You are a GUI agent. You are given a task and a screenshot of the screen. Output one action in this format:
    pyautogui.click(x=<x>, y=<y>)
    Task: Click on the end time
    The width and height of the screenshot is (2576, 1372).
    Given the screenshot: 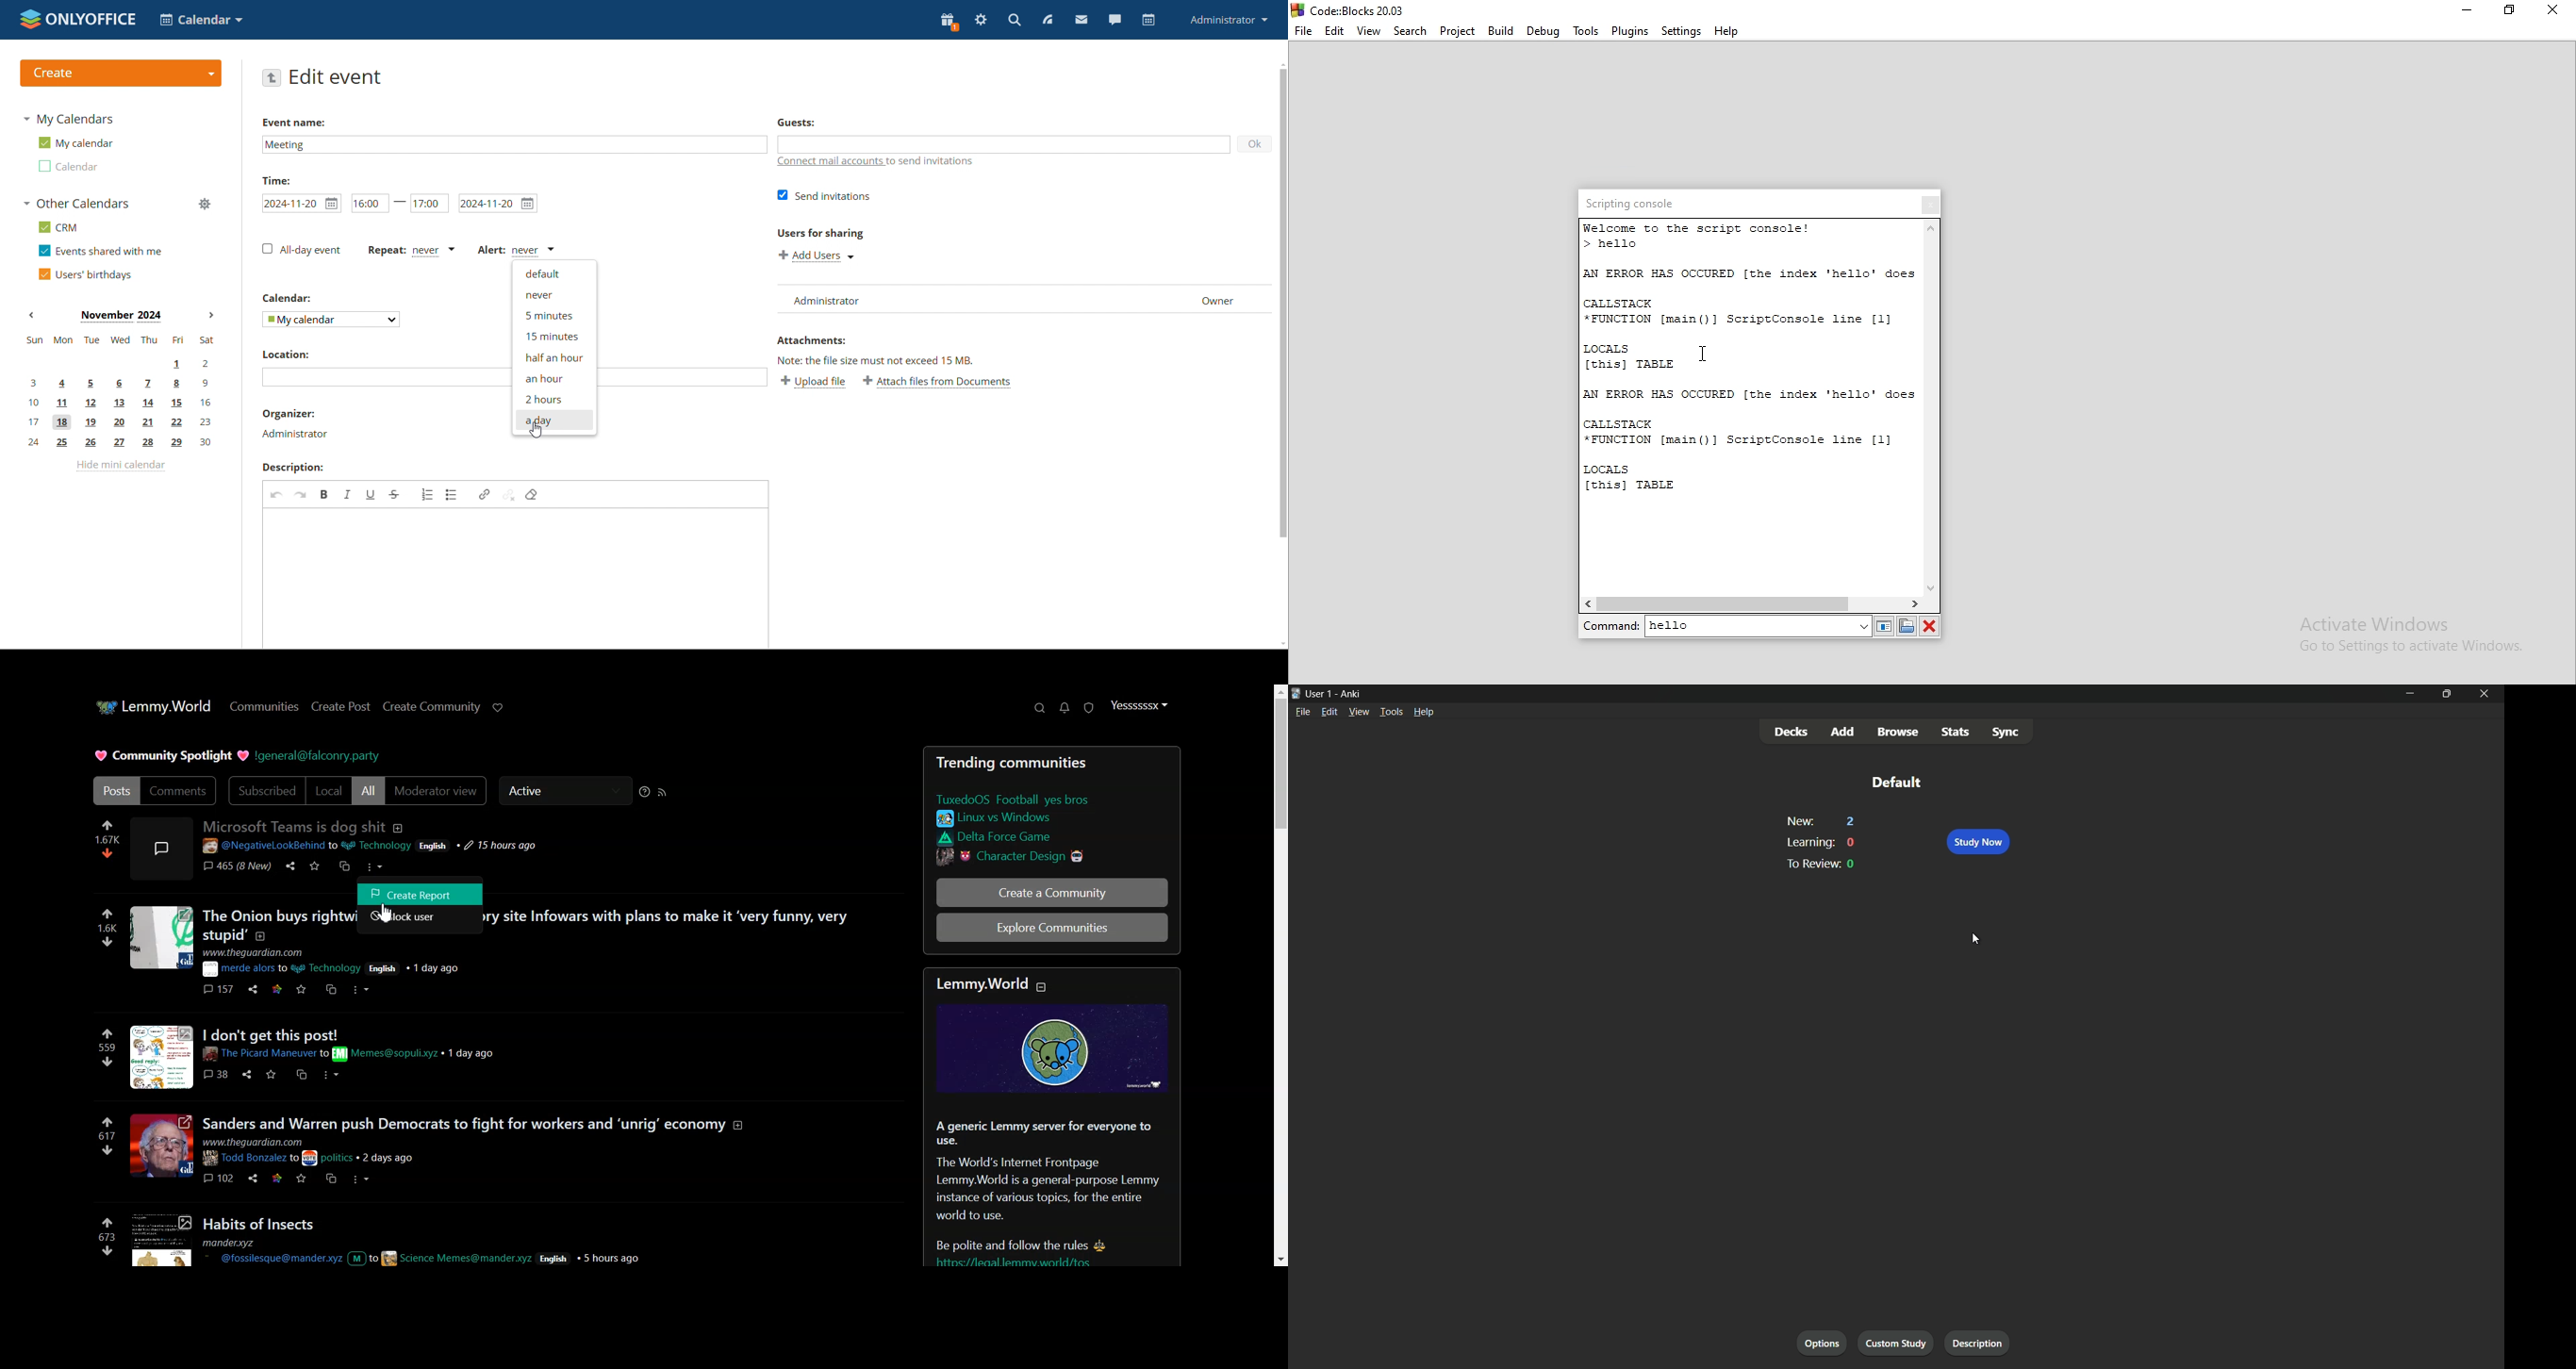 What is the action you would take?
    pyautogui.click(x=429, y=203)
    